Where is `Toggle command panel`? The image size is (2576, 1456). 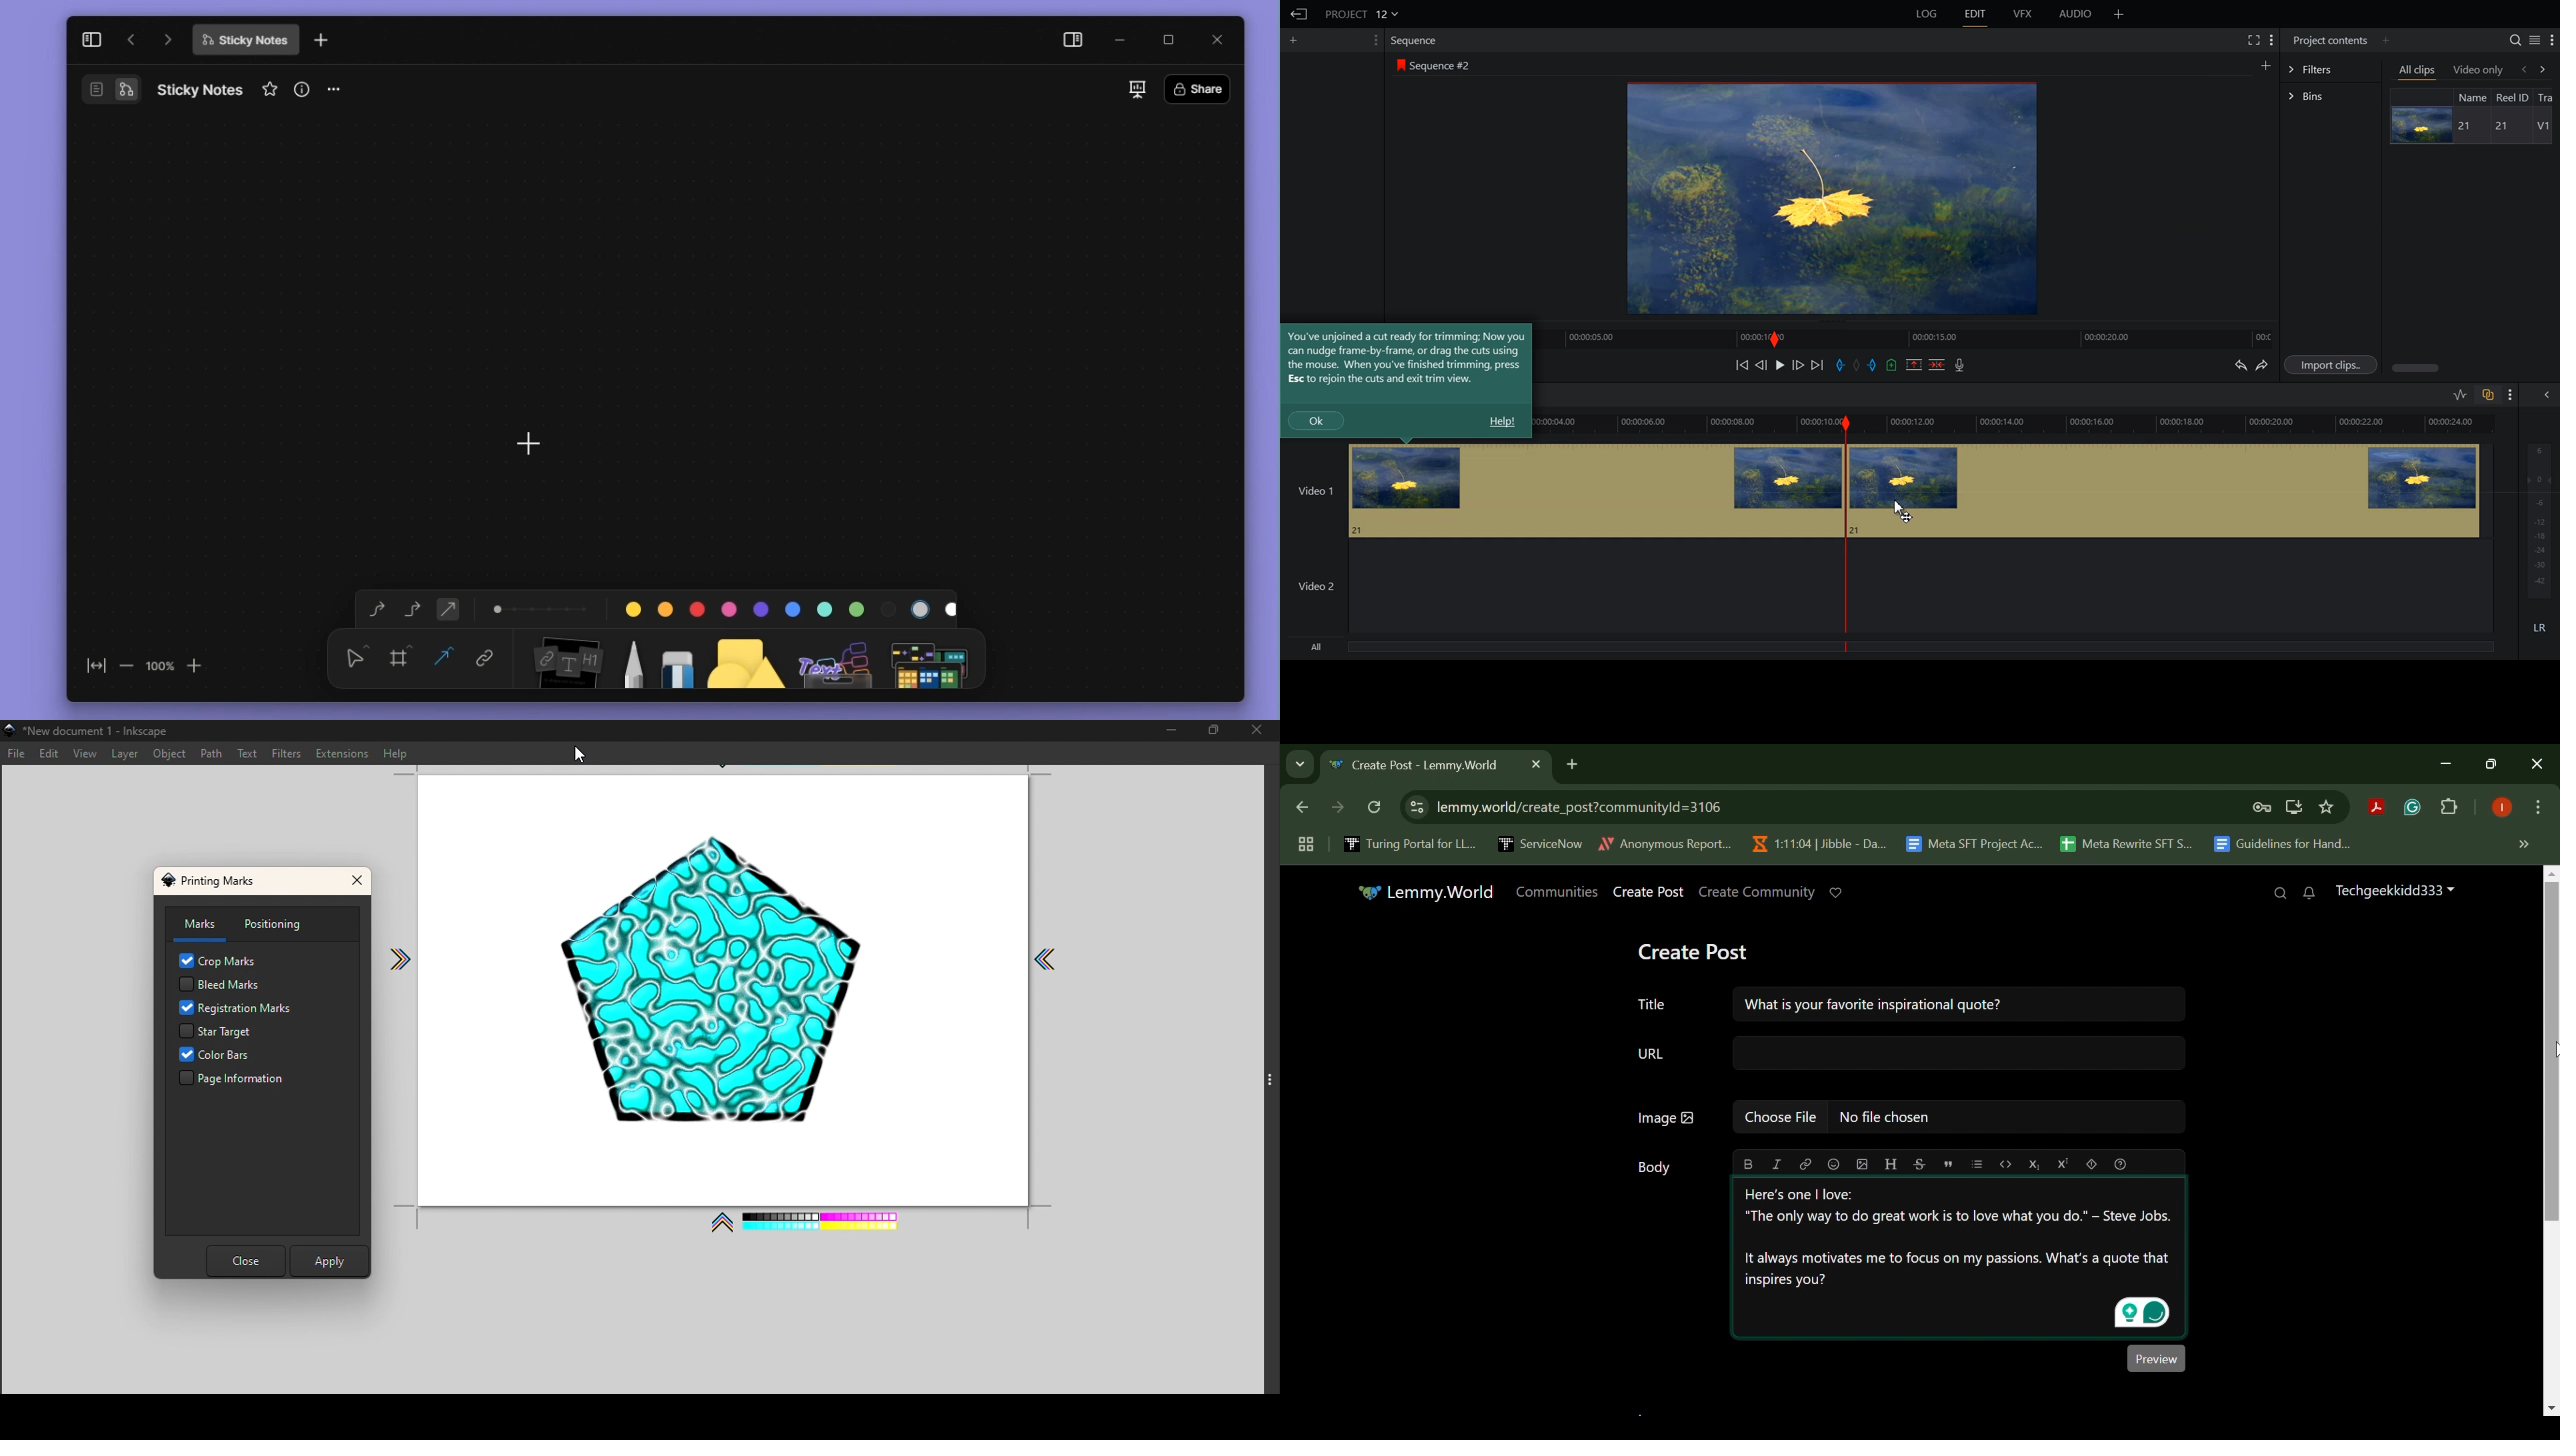
Toggle command panel is located at coordinates (1271, 1081).